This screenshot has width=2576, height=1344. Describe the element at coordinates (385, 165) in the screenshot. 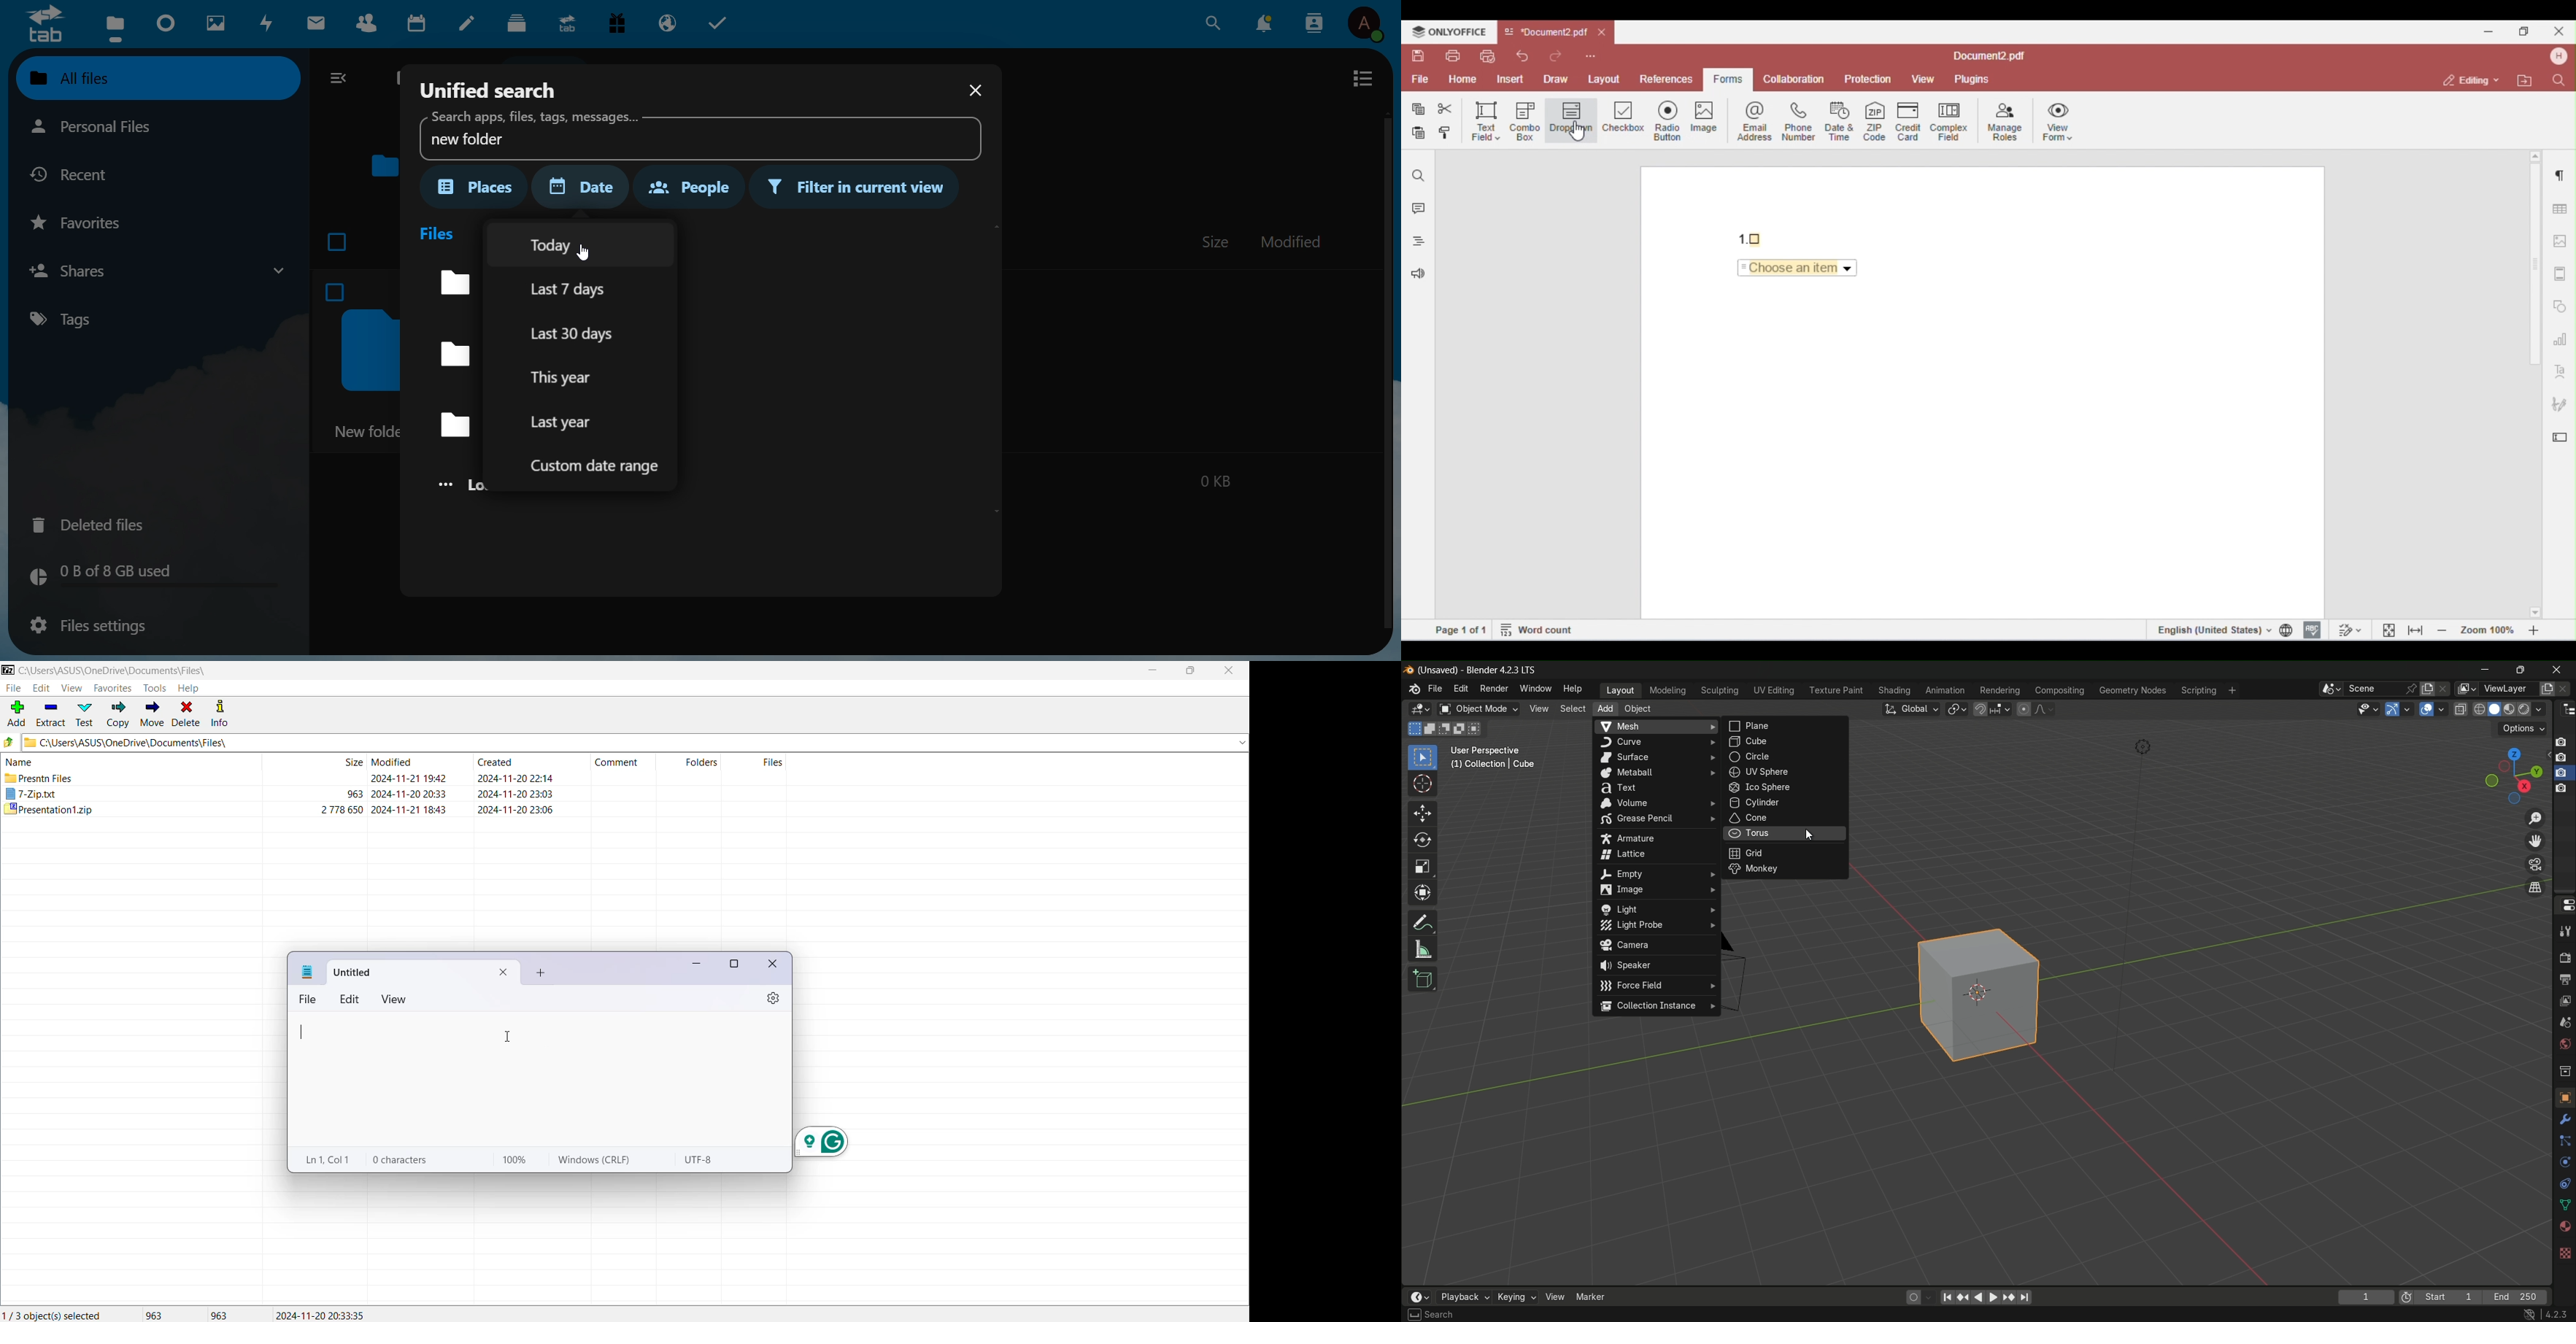

I see `folder icon` at that location.